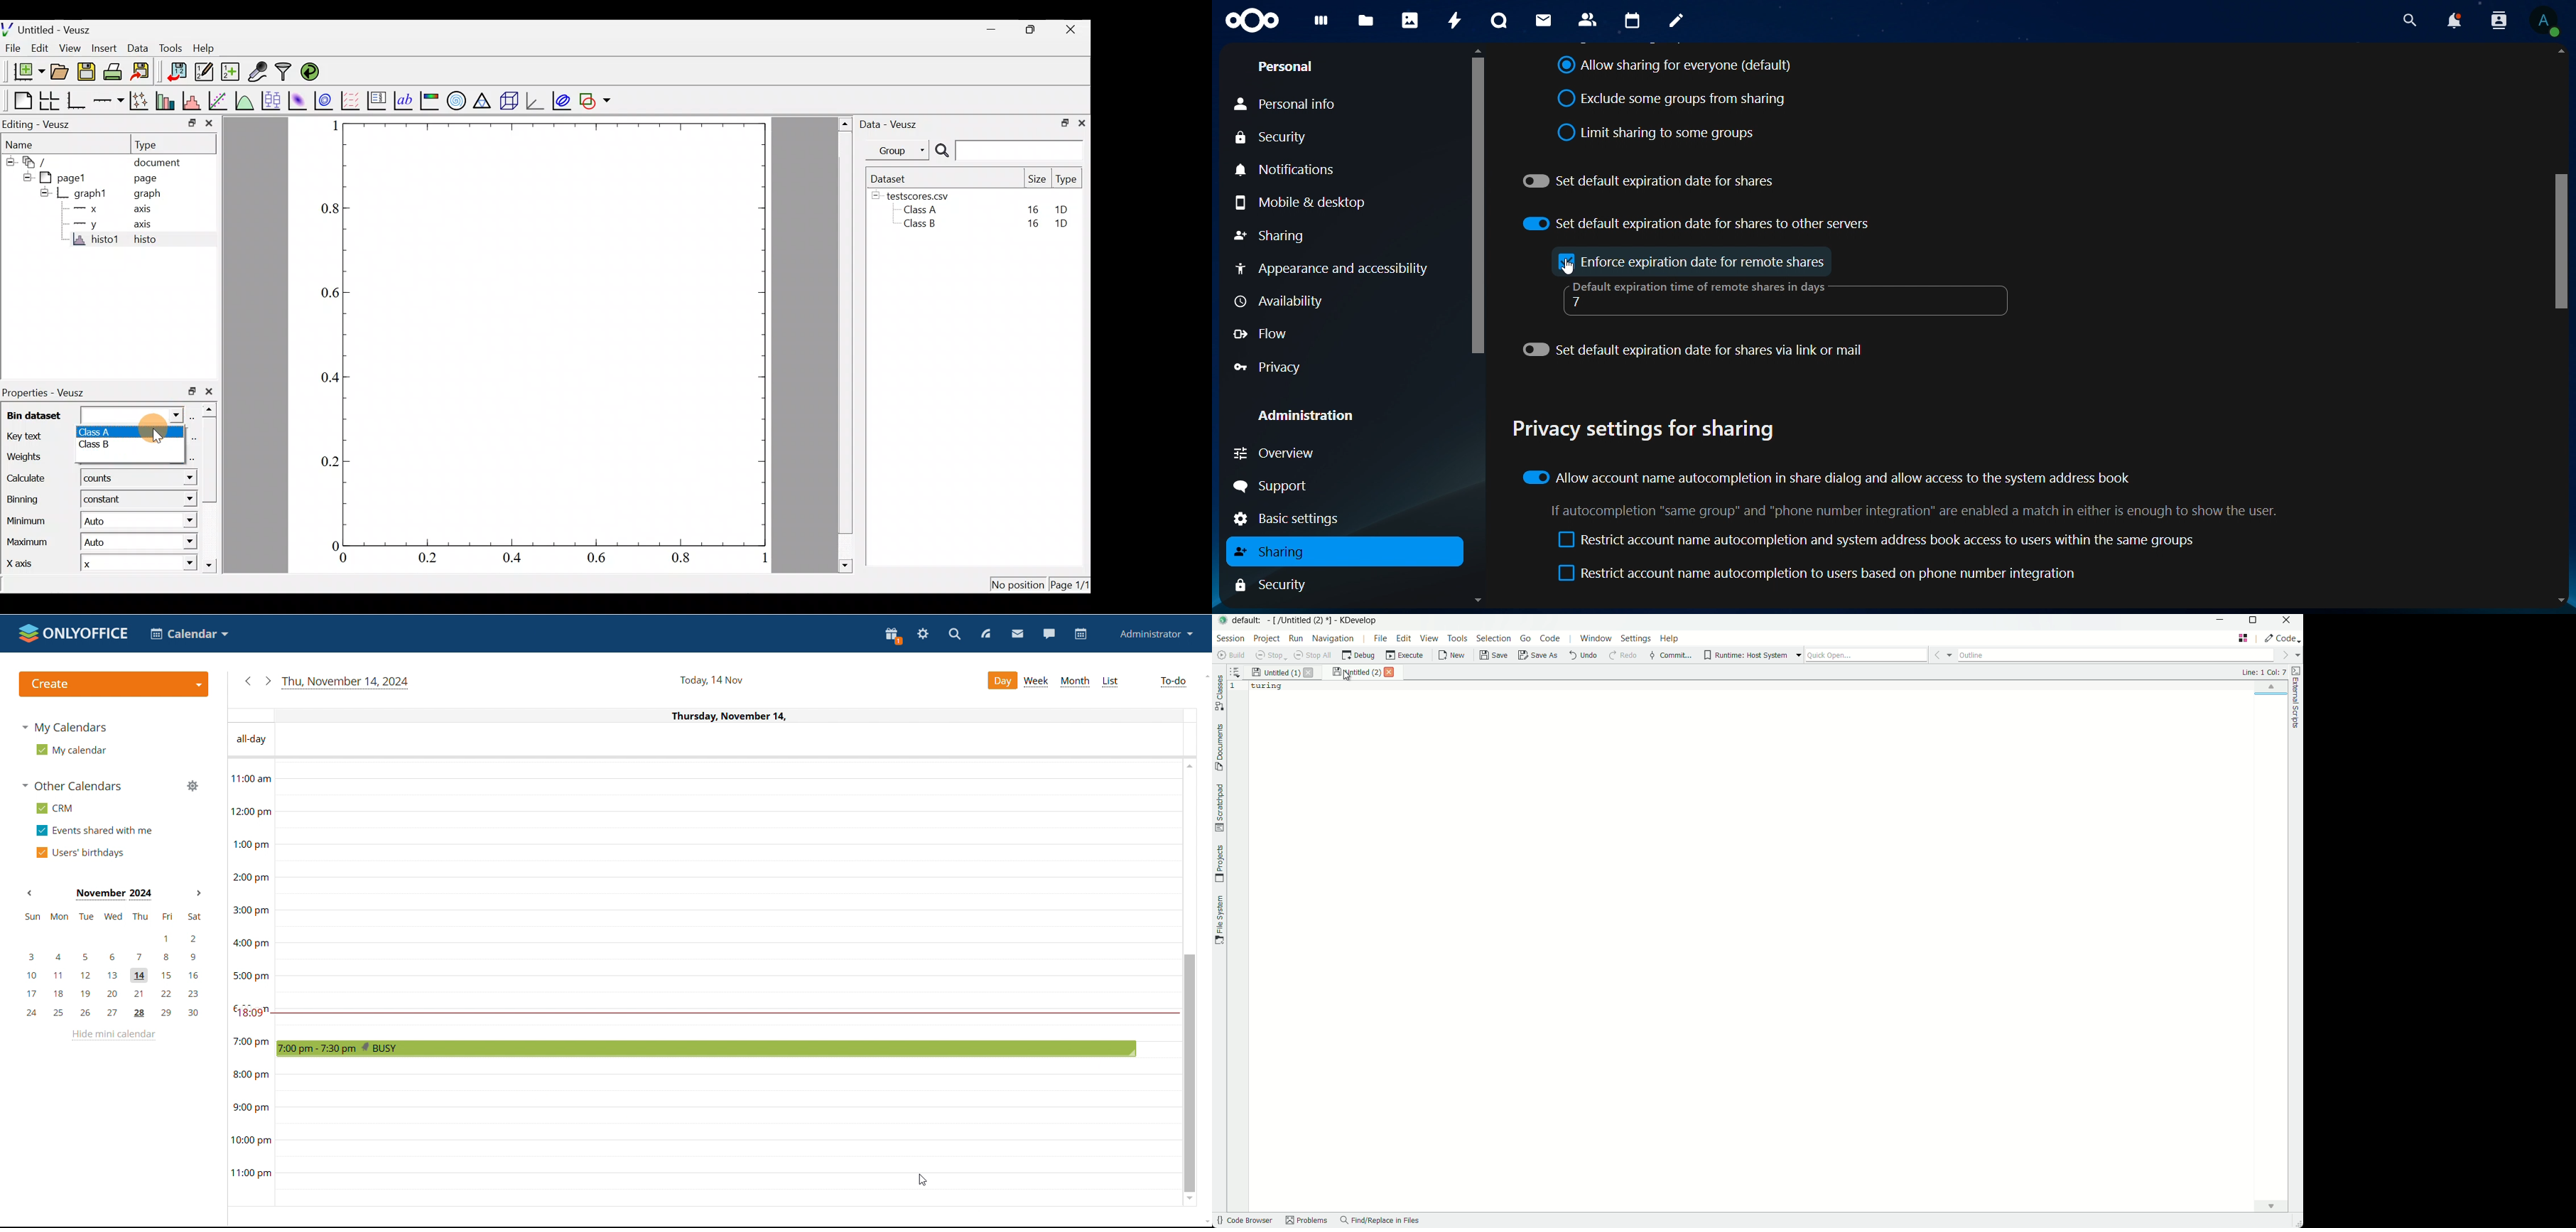 This screenshot has height=1232, width=2576. Describe the element at coordinates (1656, 132) in the screenshot. I see `limit sharing to some groups` at that location.